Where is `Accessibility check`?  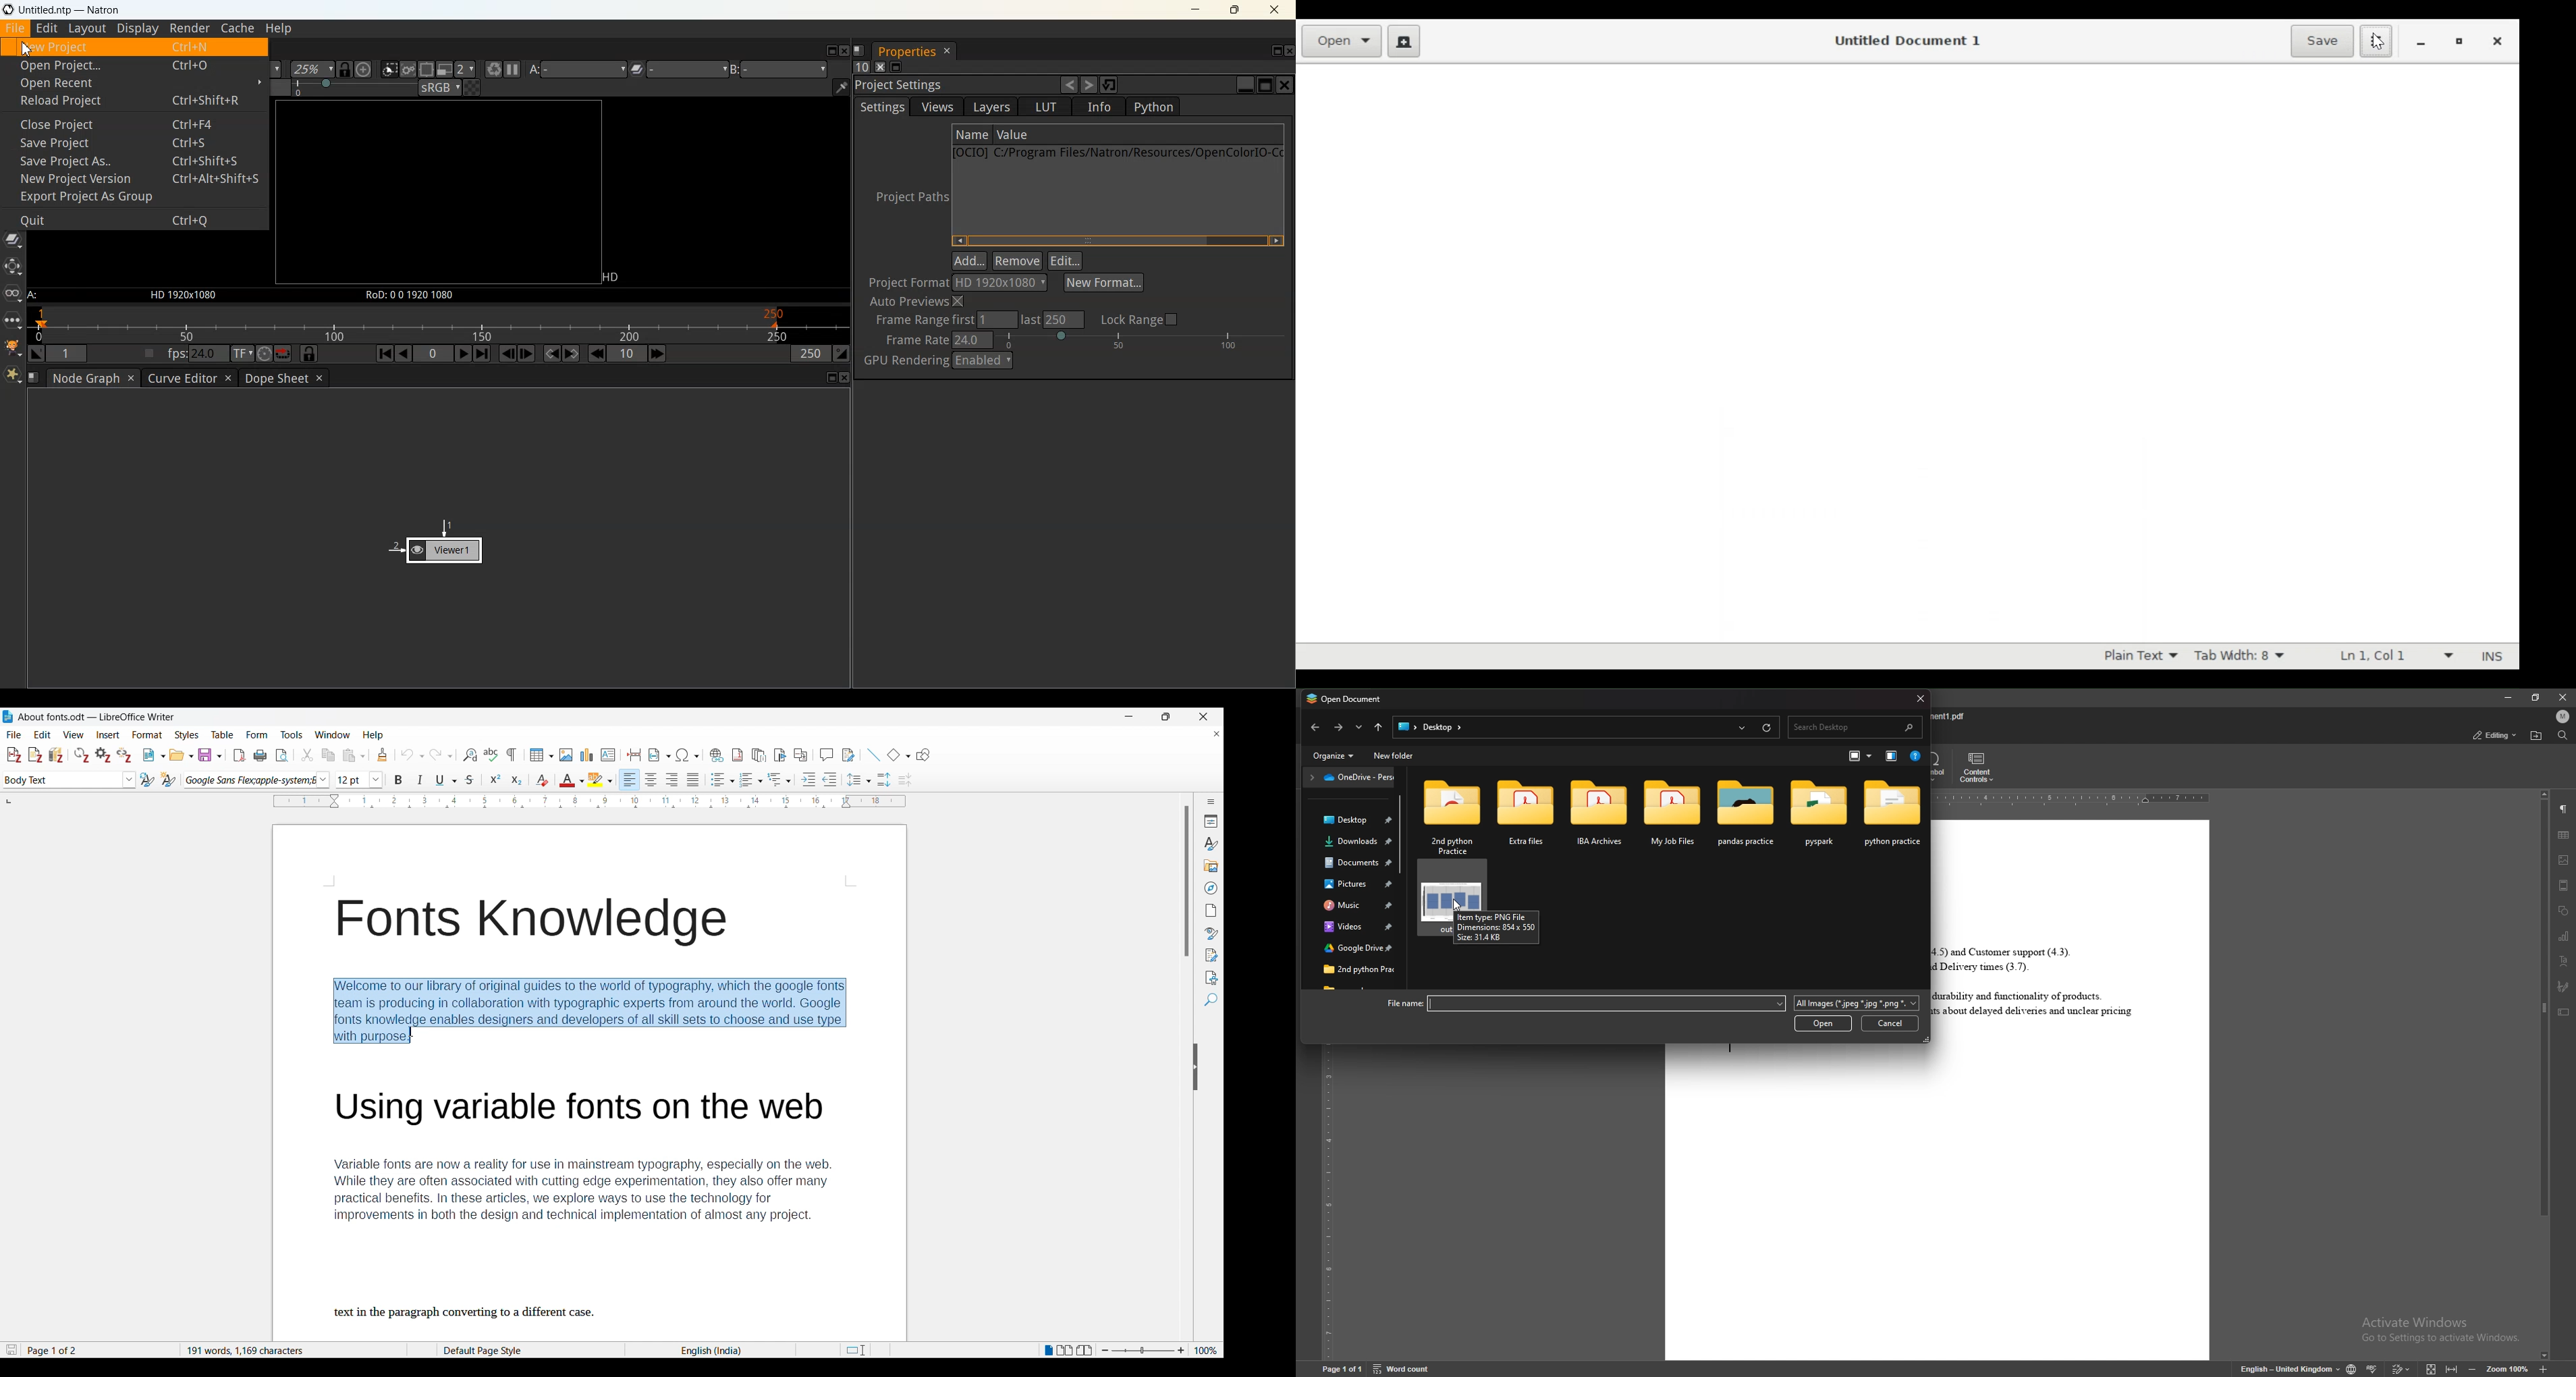
Accessibility check is located at coordinates (1212, 979).